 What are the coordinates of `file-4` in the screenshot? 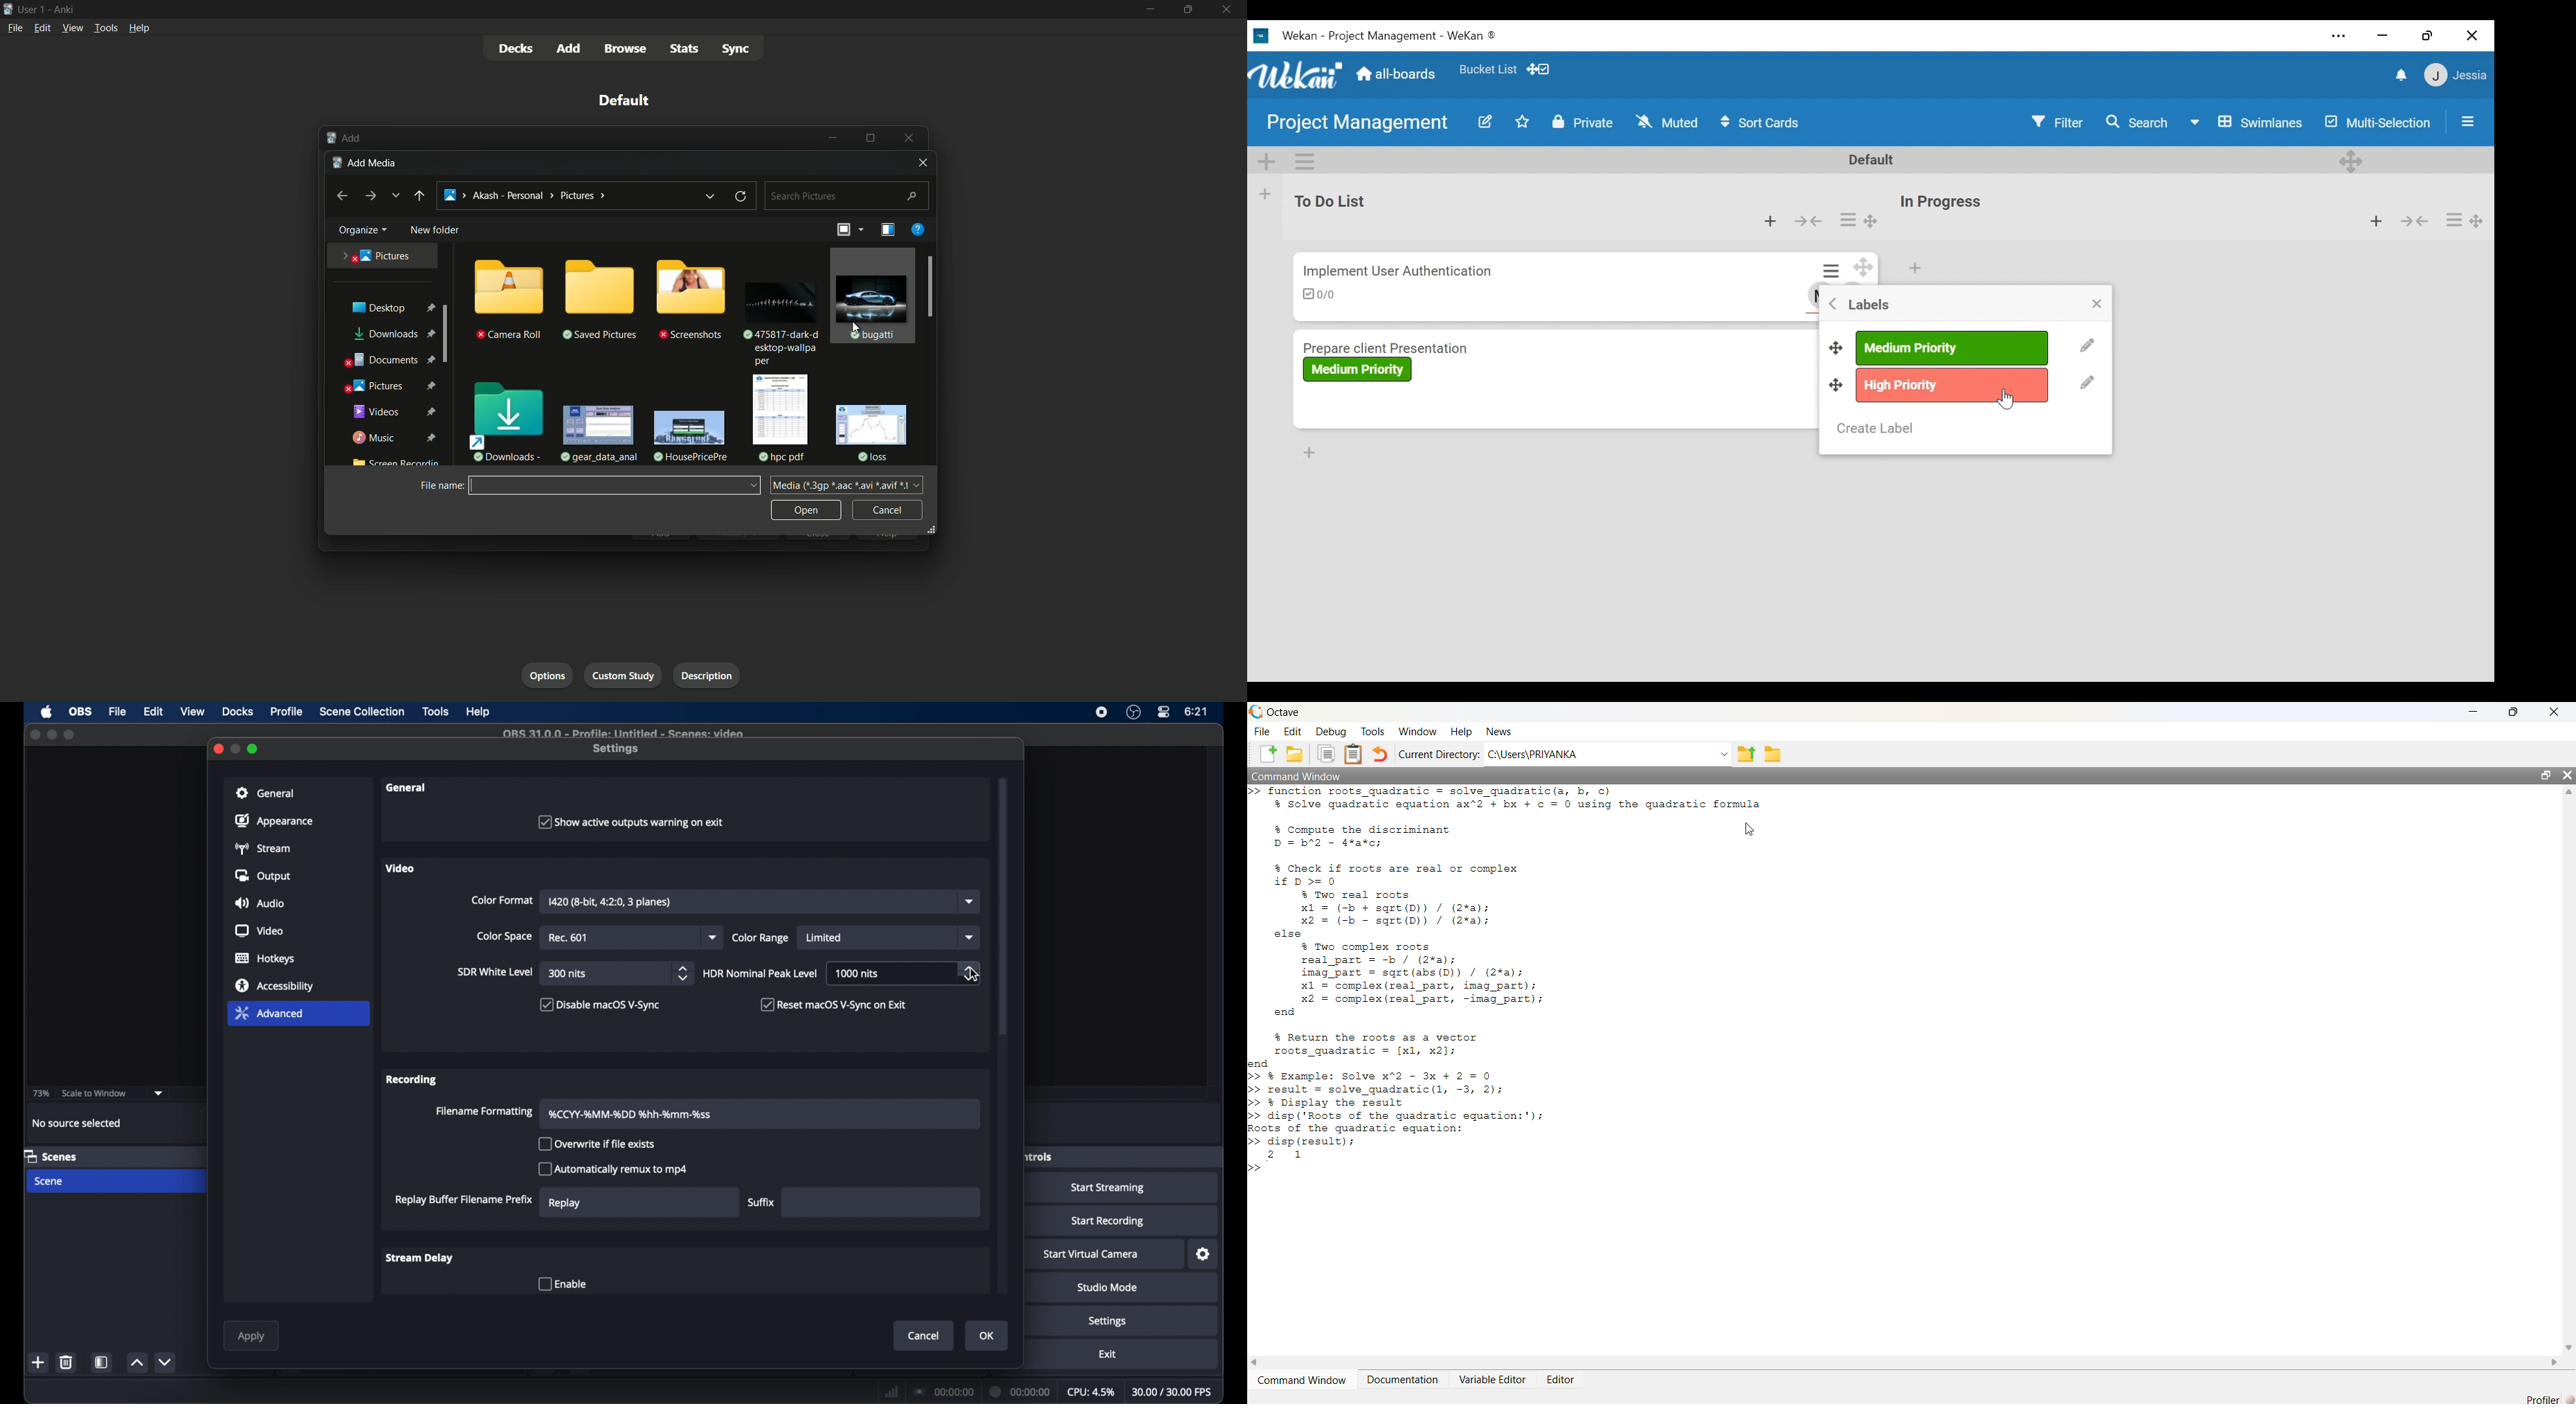 It's located at (688, 434).